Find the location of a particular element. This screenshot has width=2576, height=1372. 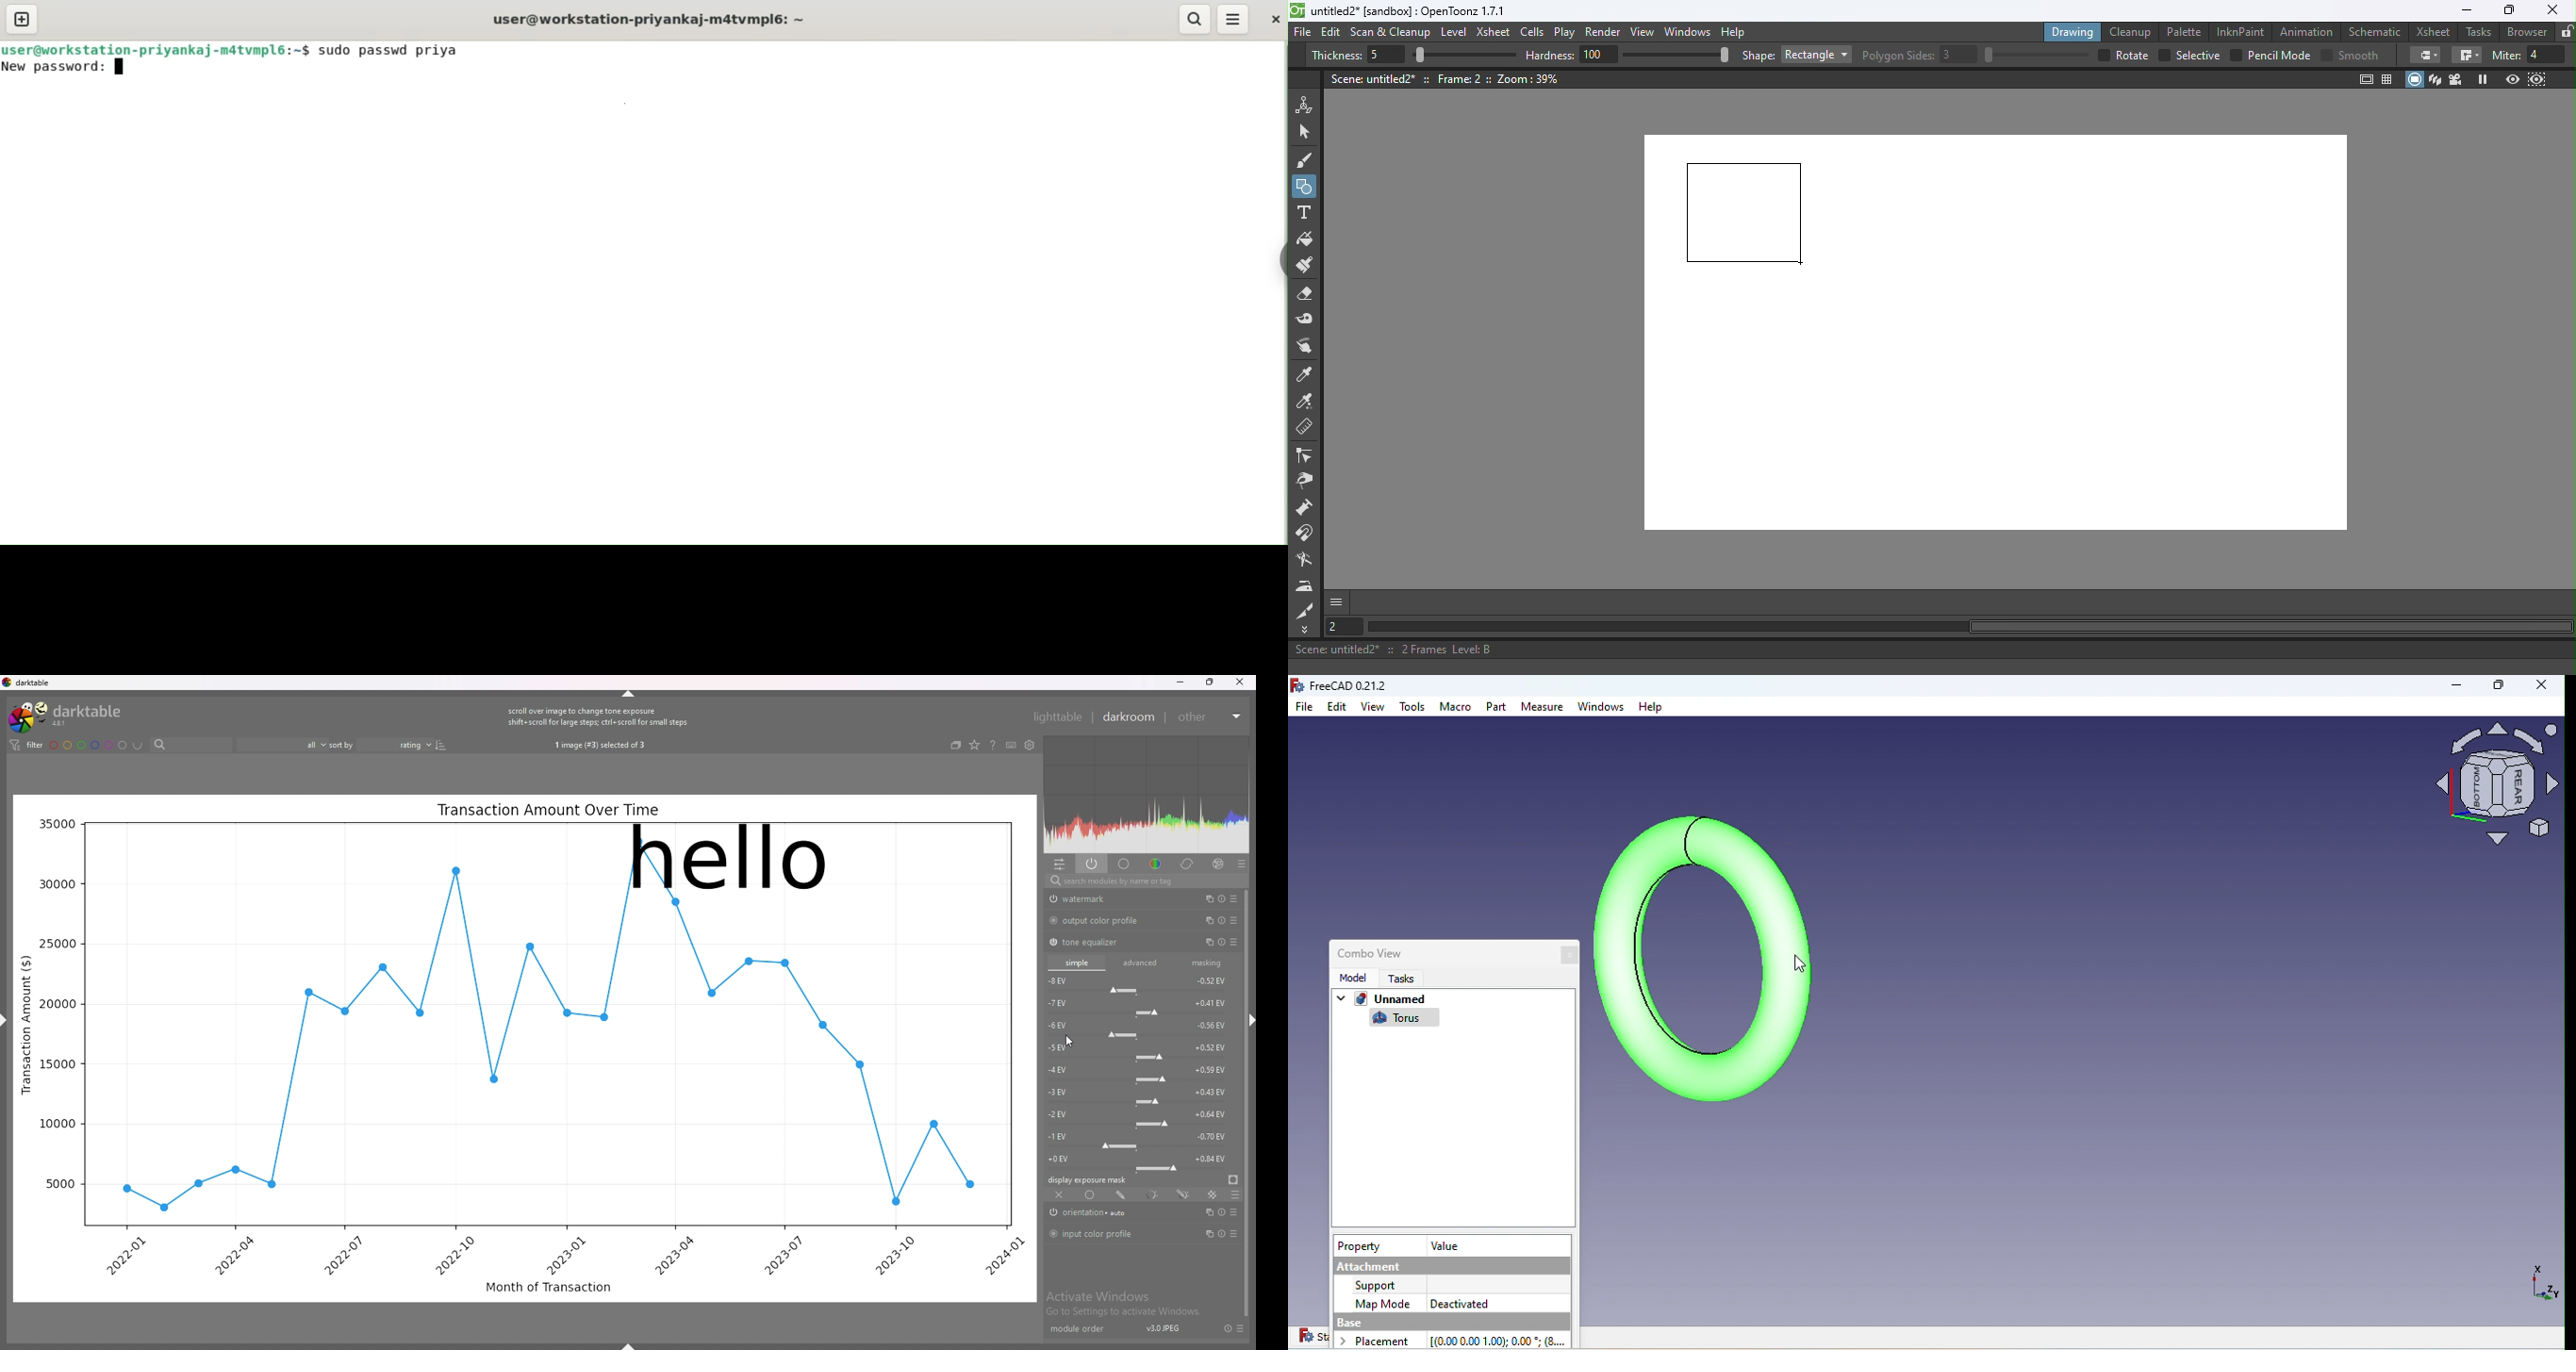

Navigation square is located at coordinates (2498, 789).